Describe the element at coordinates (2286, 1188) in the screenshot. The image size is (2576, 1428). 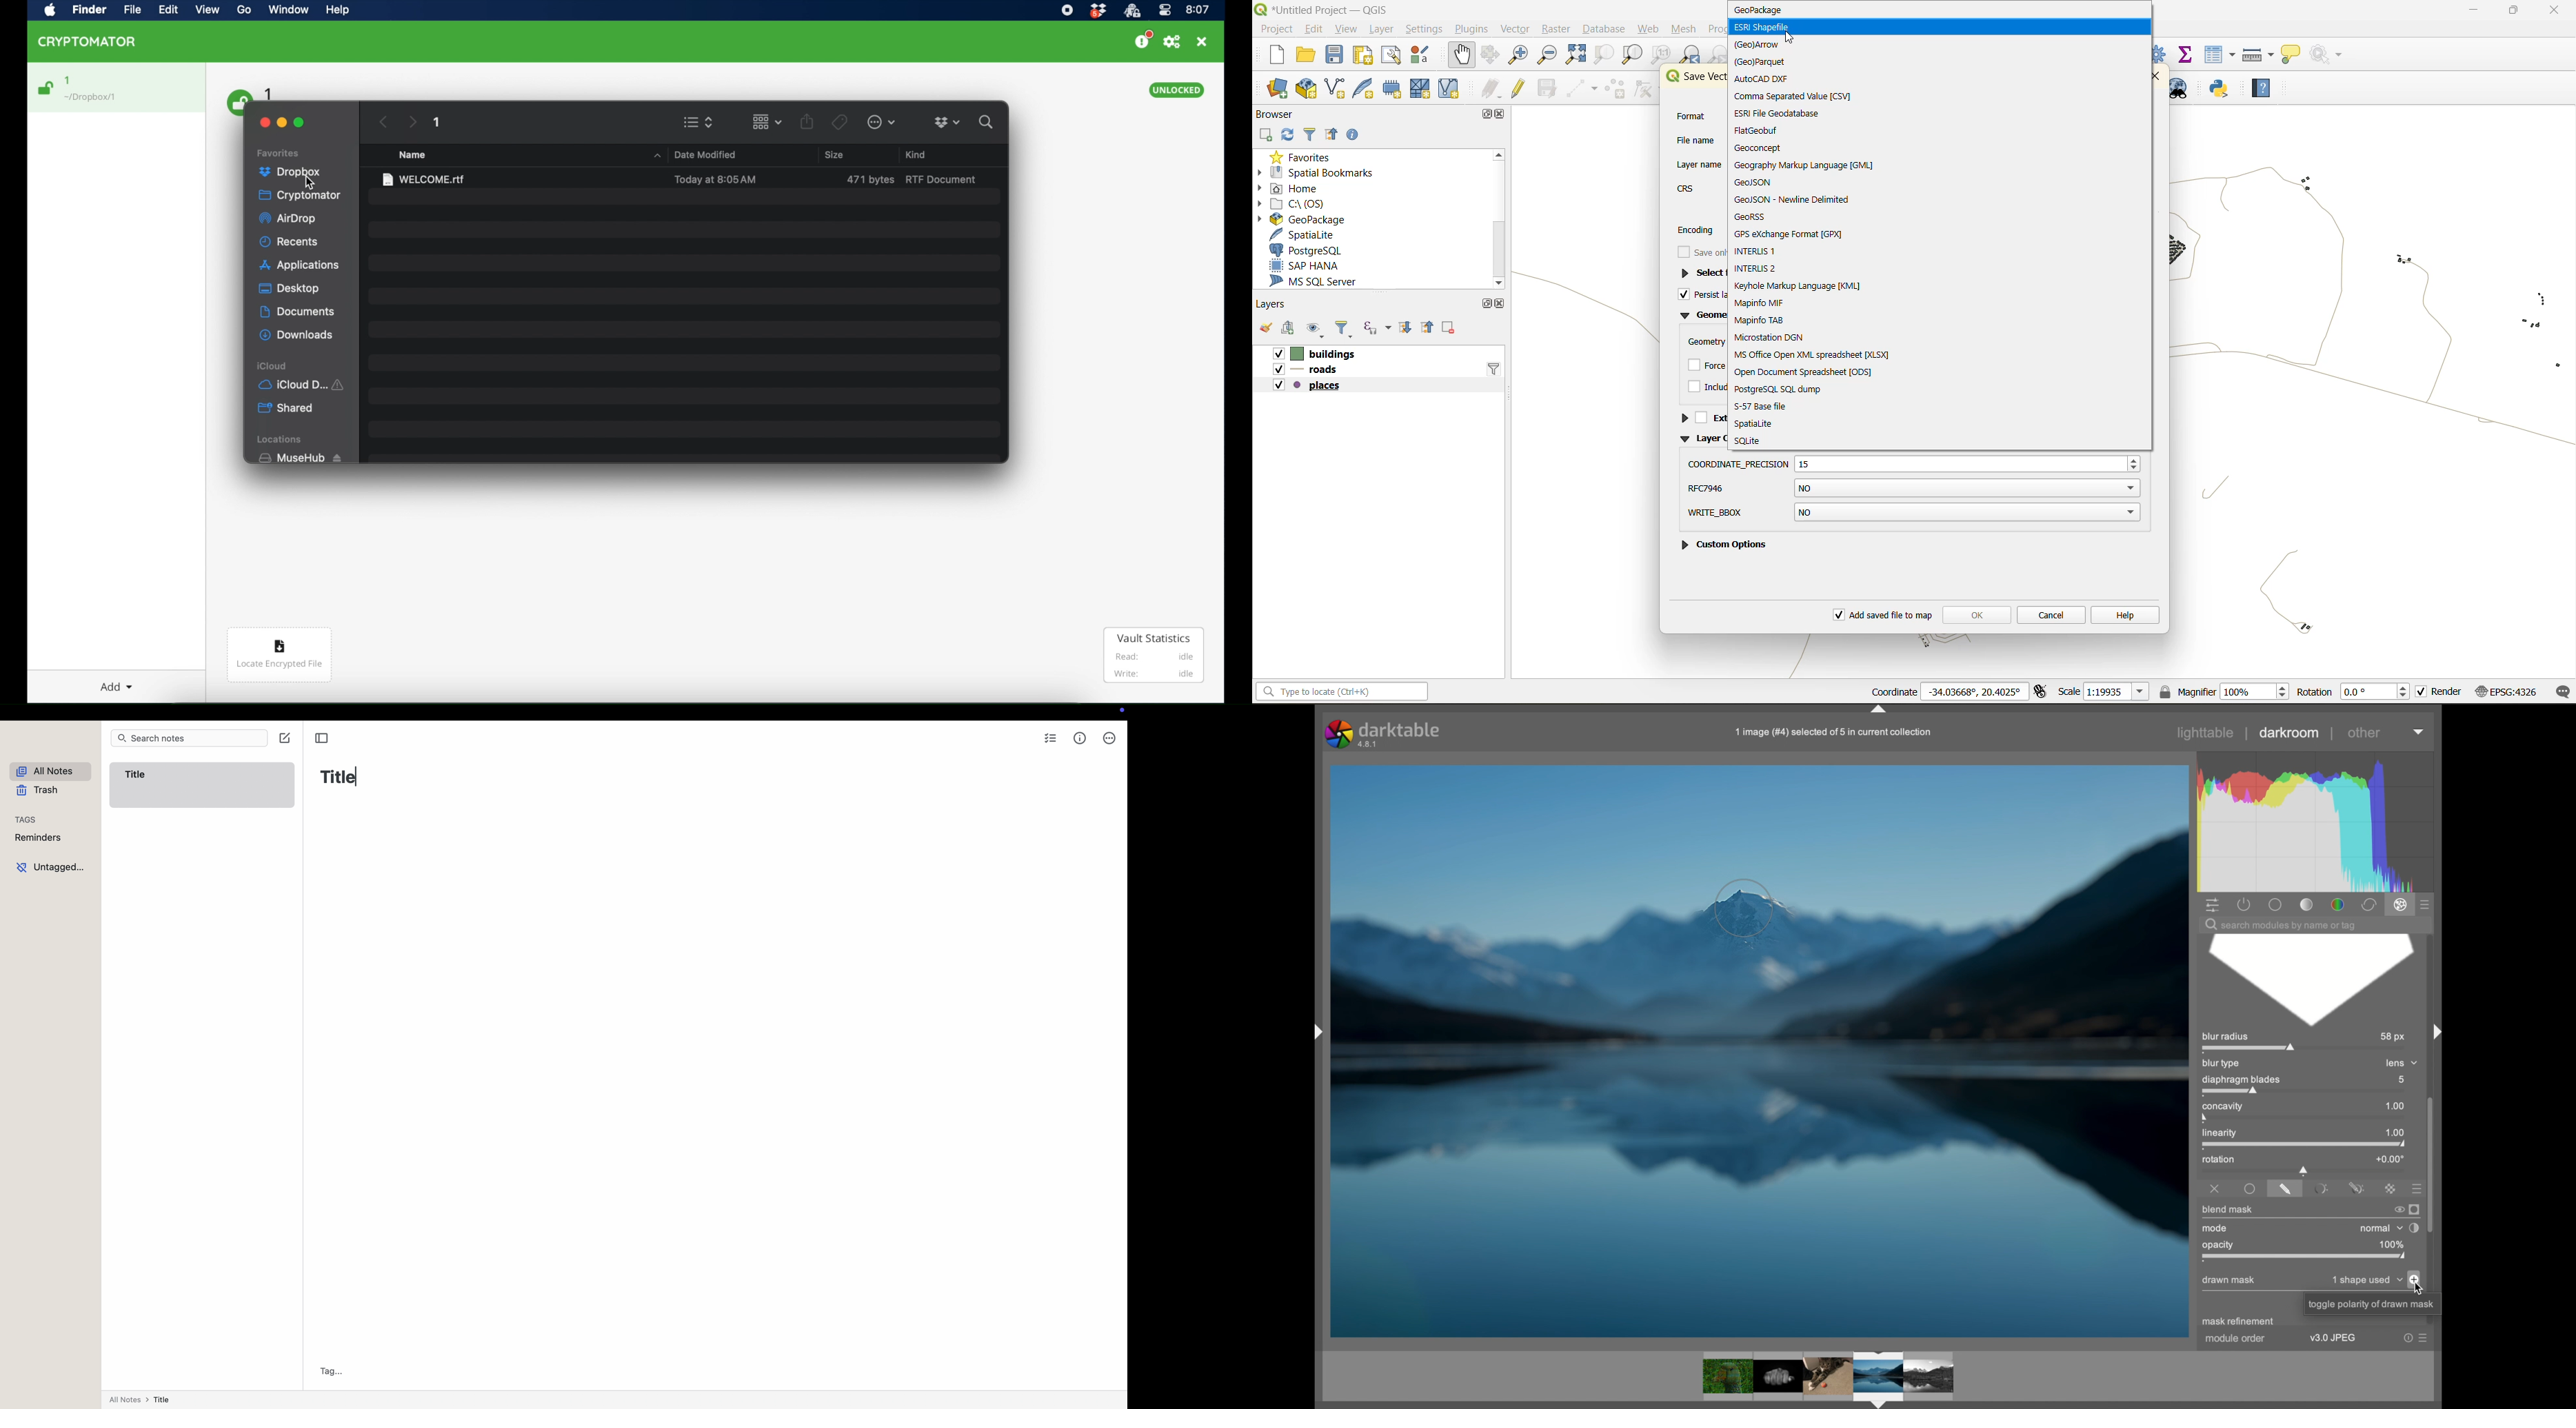
I see `drawnamsk` at that location.